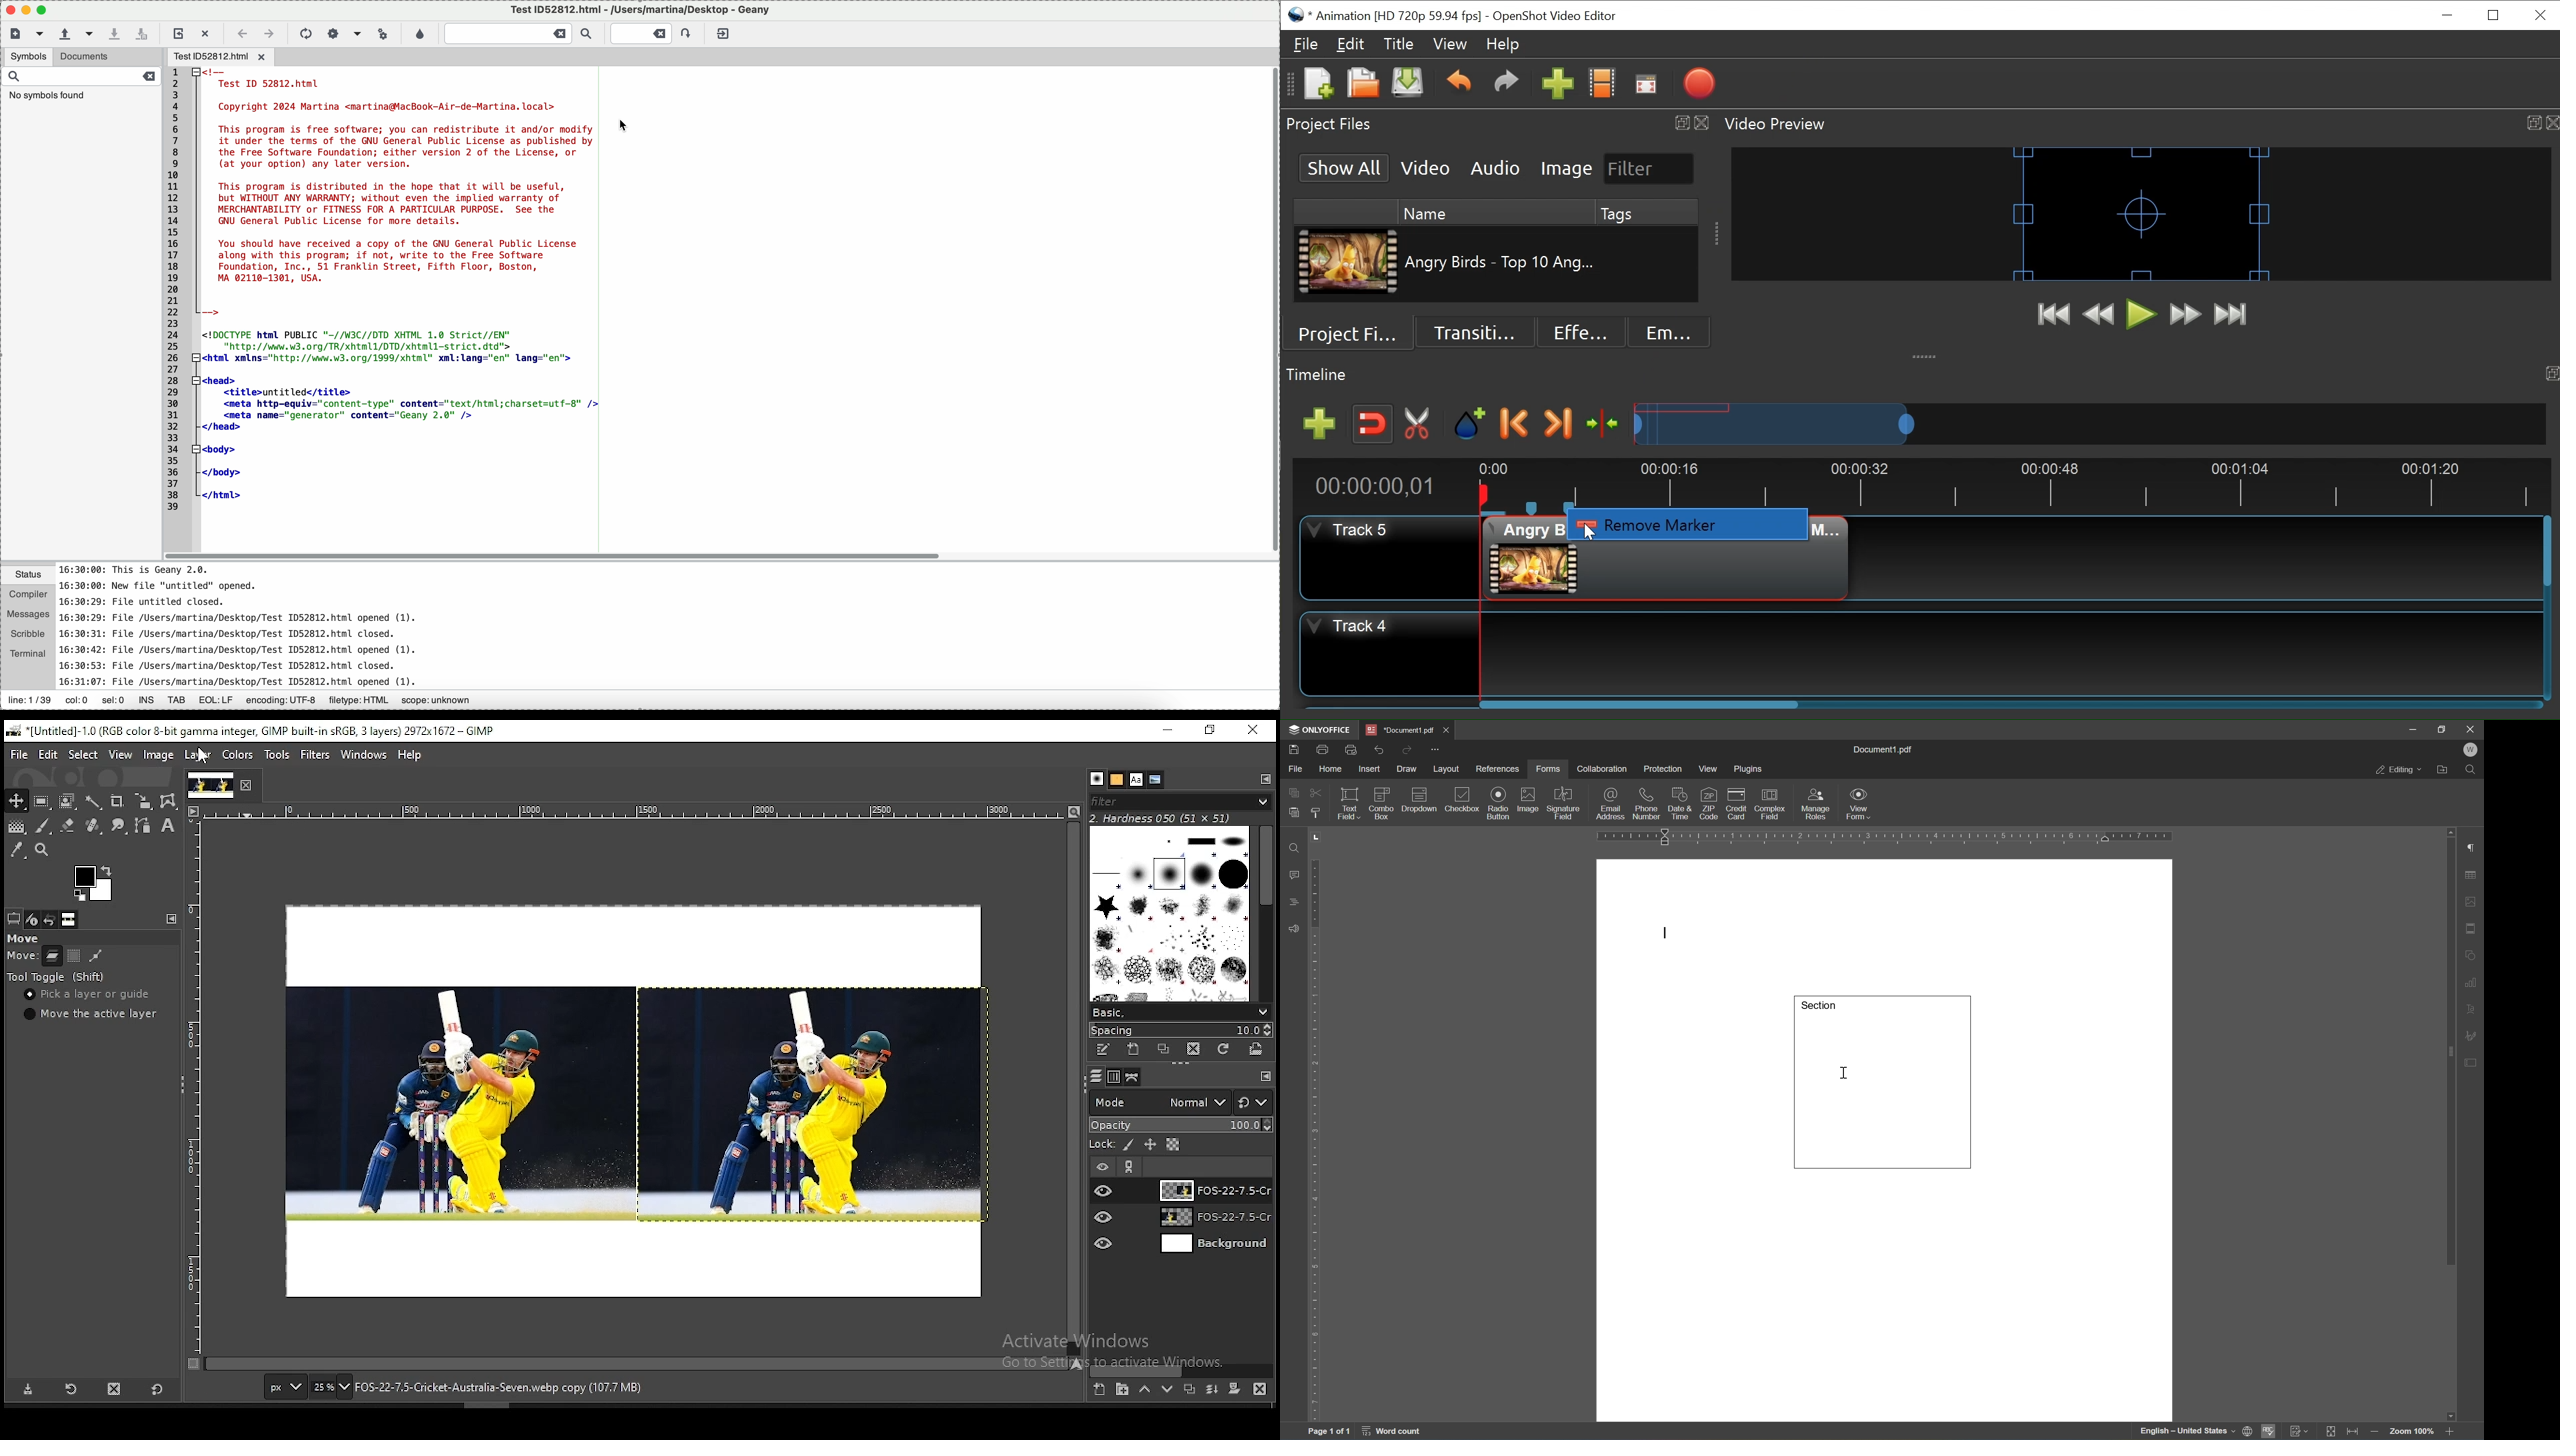 This screenshot has width=2576, height=1456. I want to click on Open file location, so click(2446, 770).